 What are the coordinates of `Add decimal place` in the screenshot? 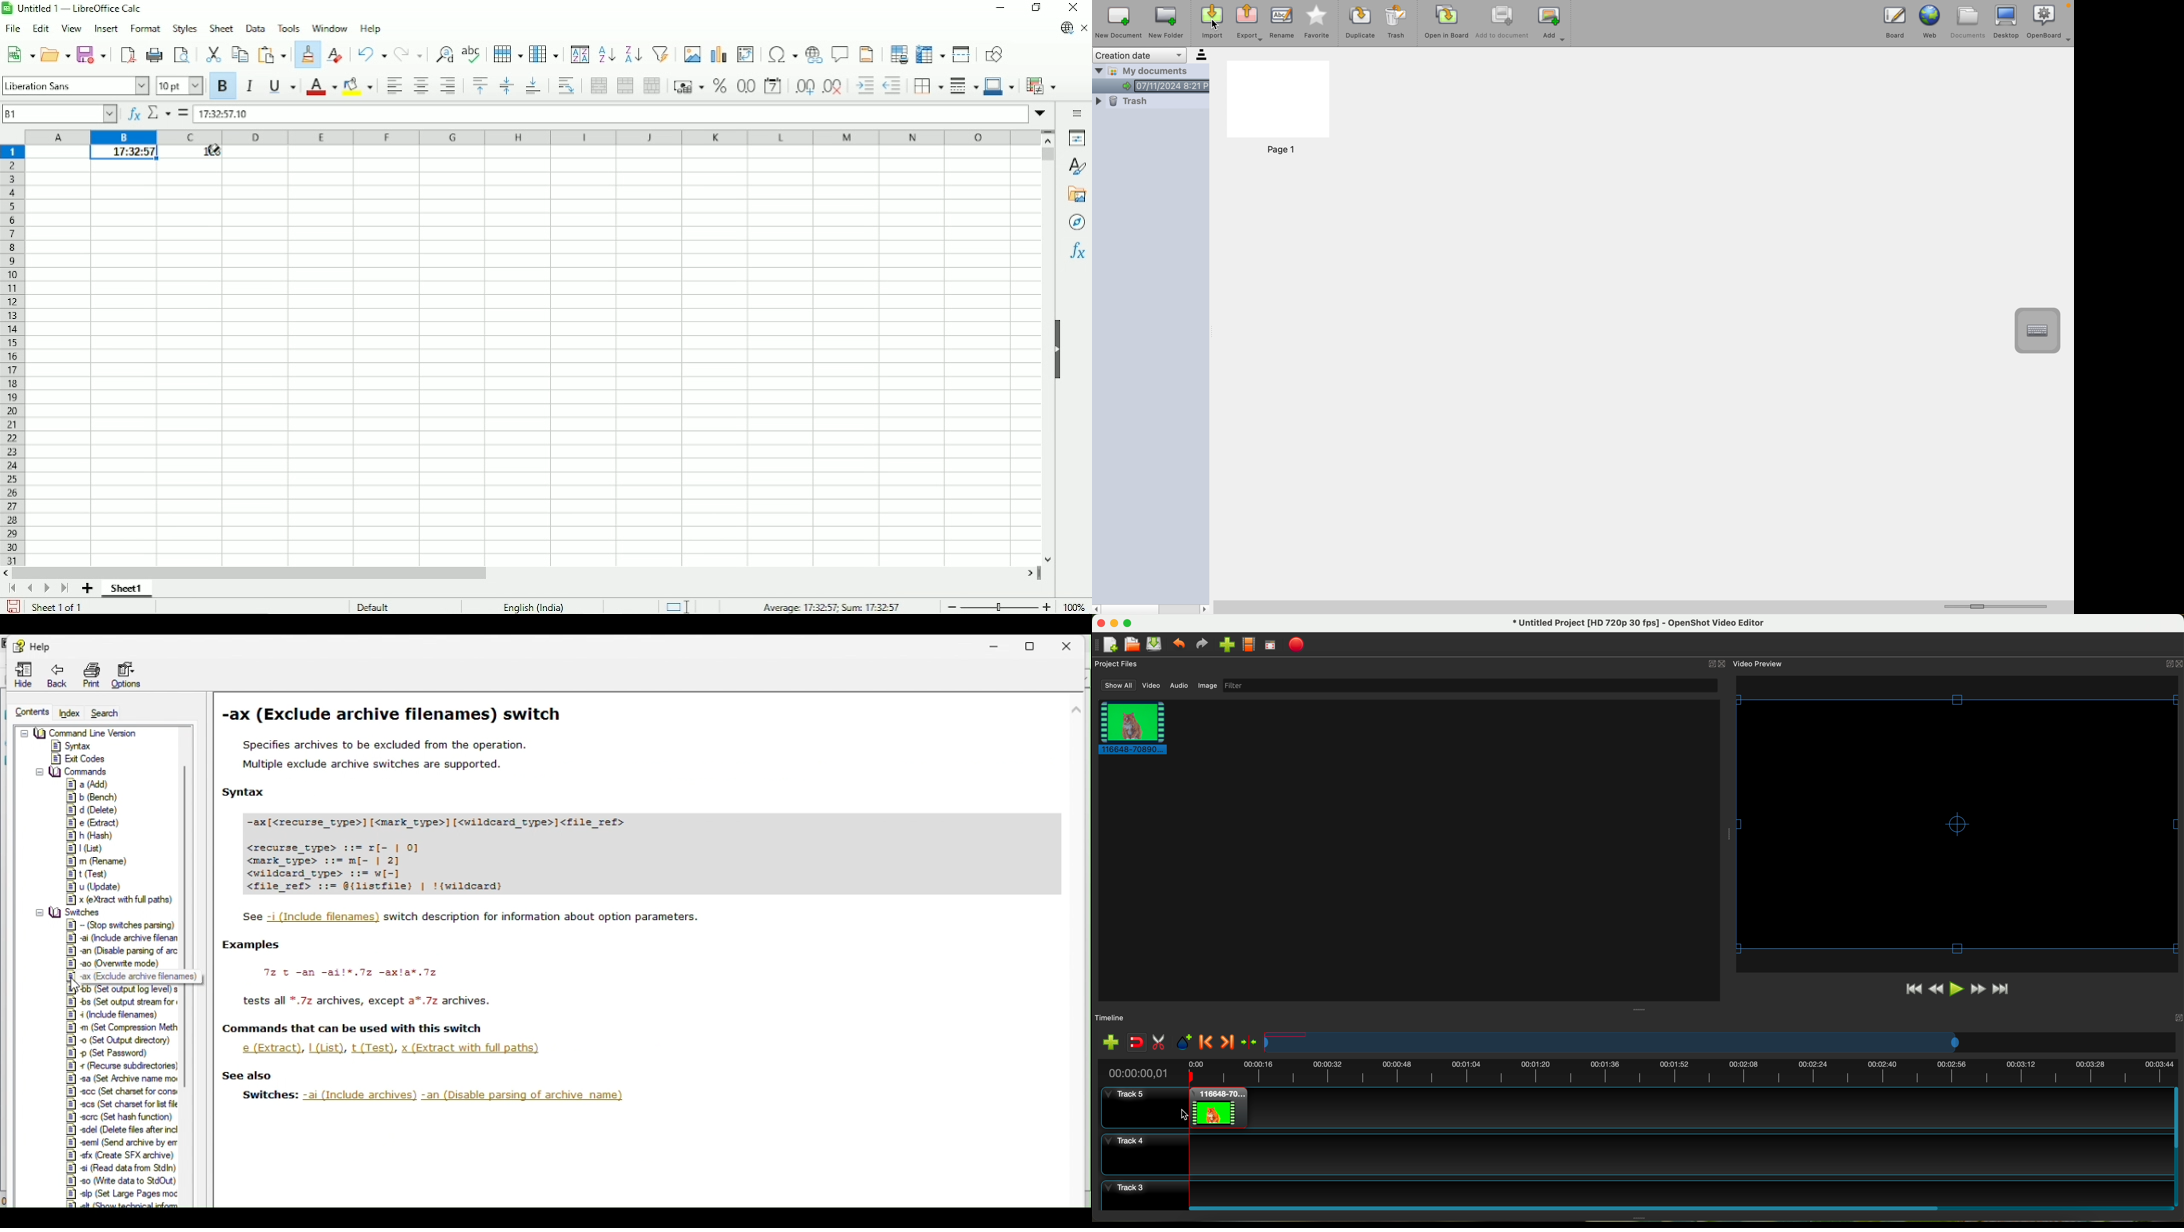 It's located at (803, 89).